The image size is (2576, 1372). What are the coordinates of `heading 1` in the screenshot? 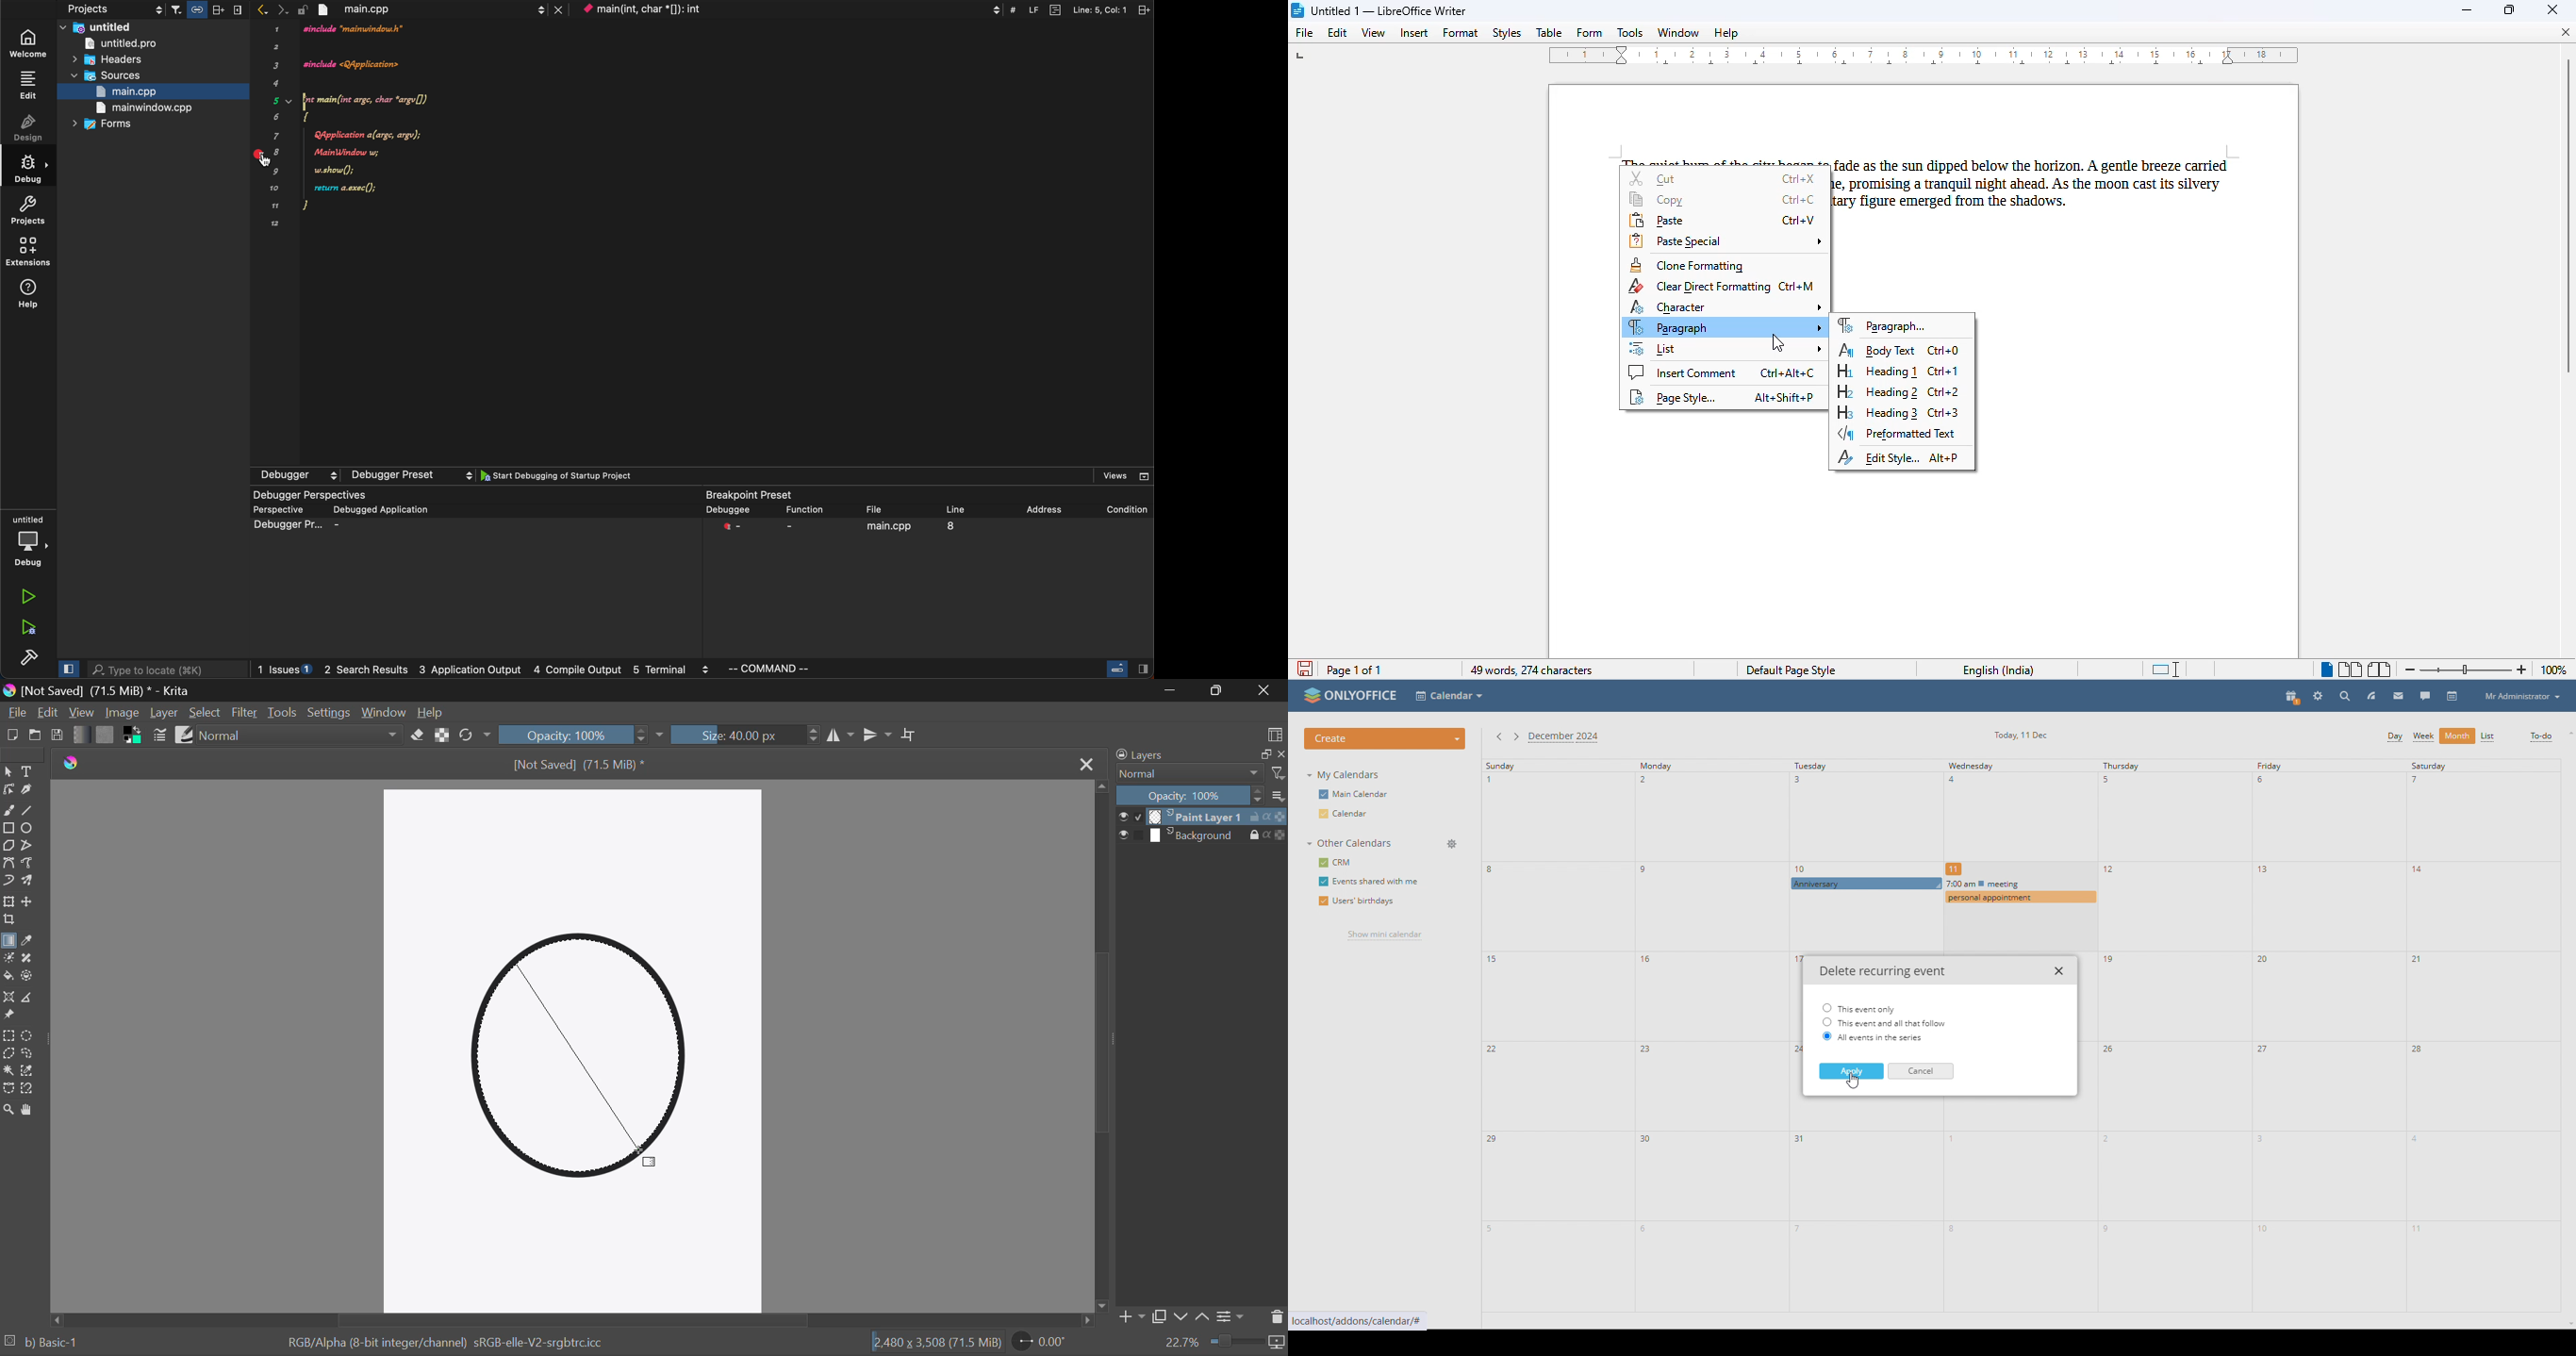 It's located at (1898, 372).